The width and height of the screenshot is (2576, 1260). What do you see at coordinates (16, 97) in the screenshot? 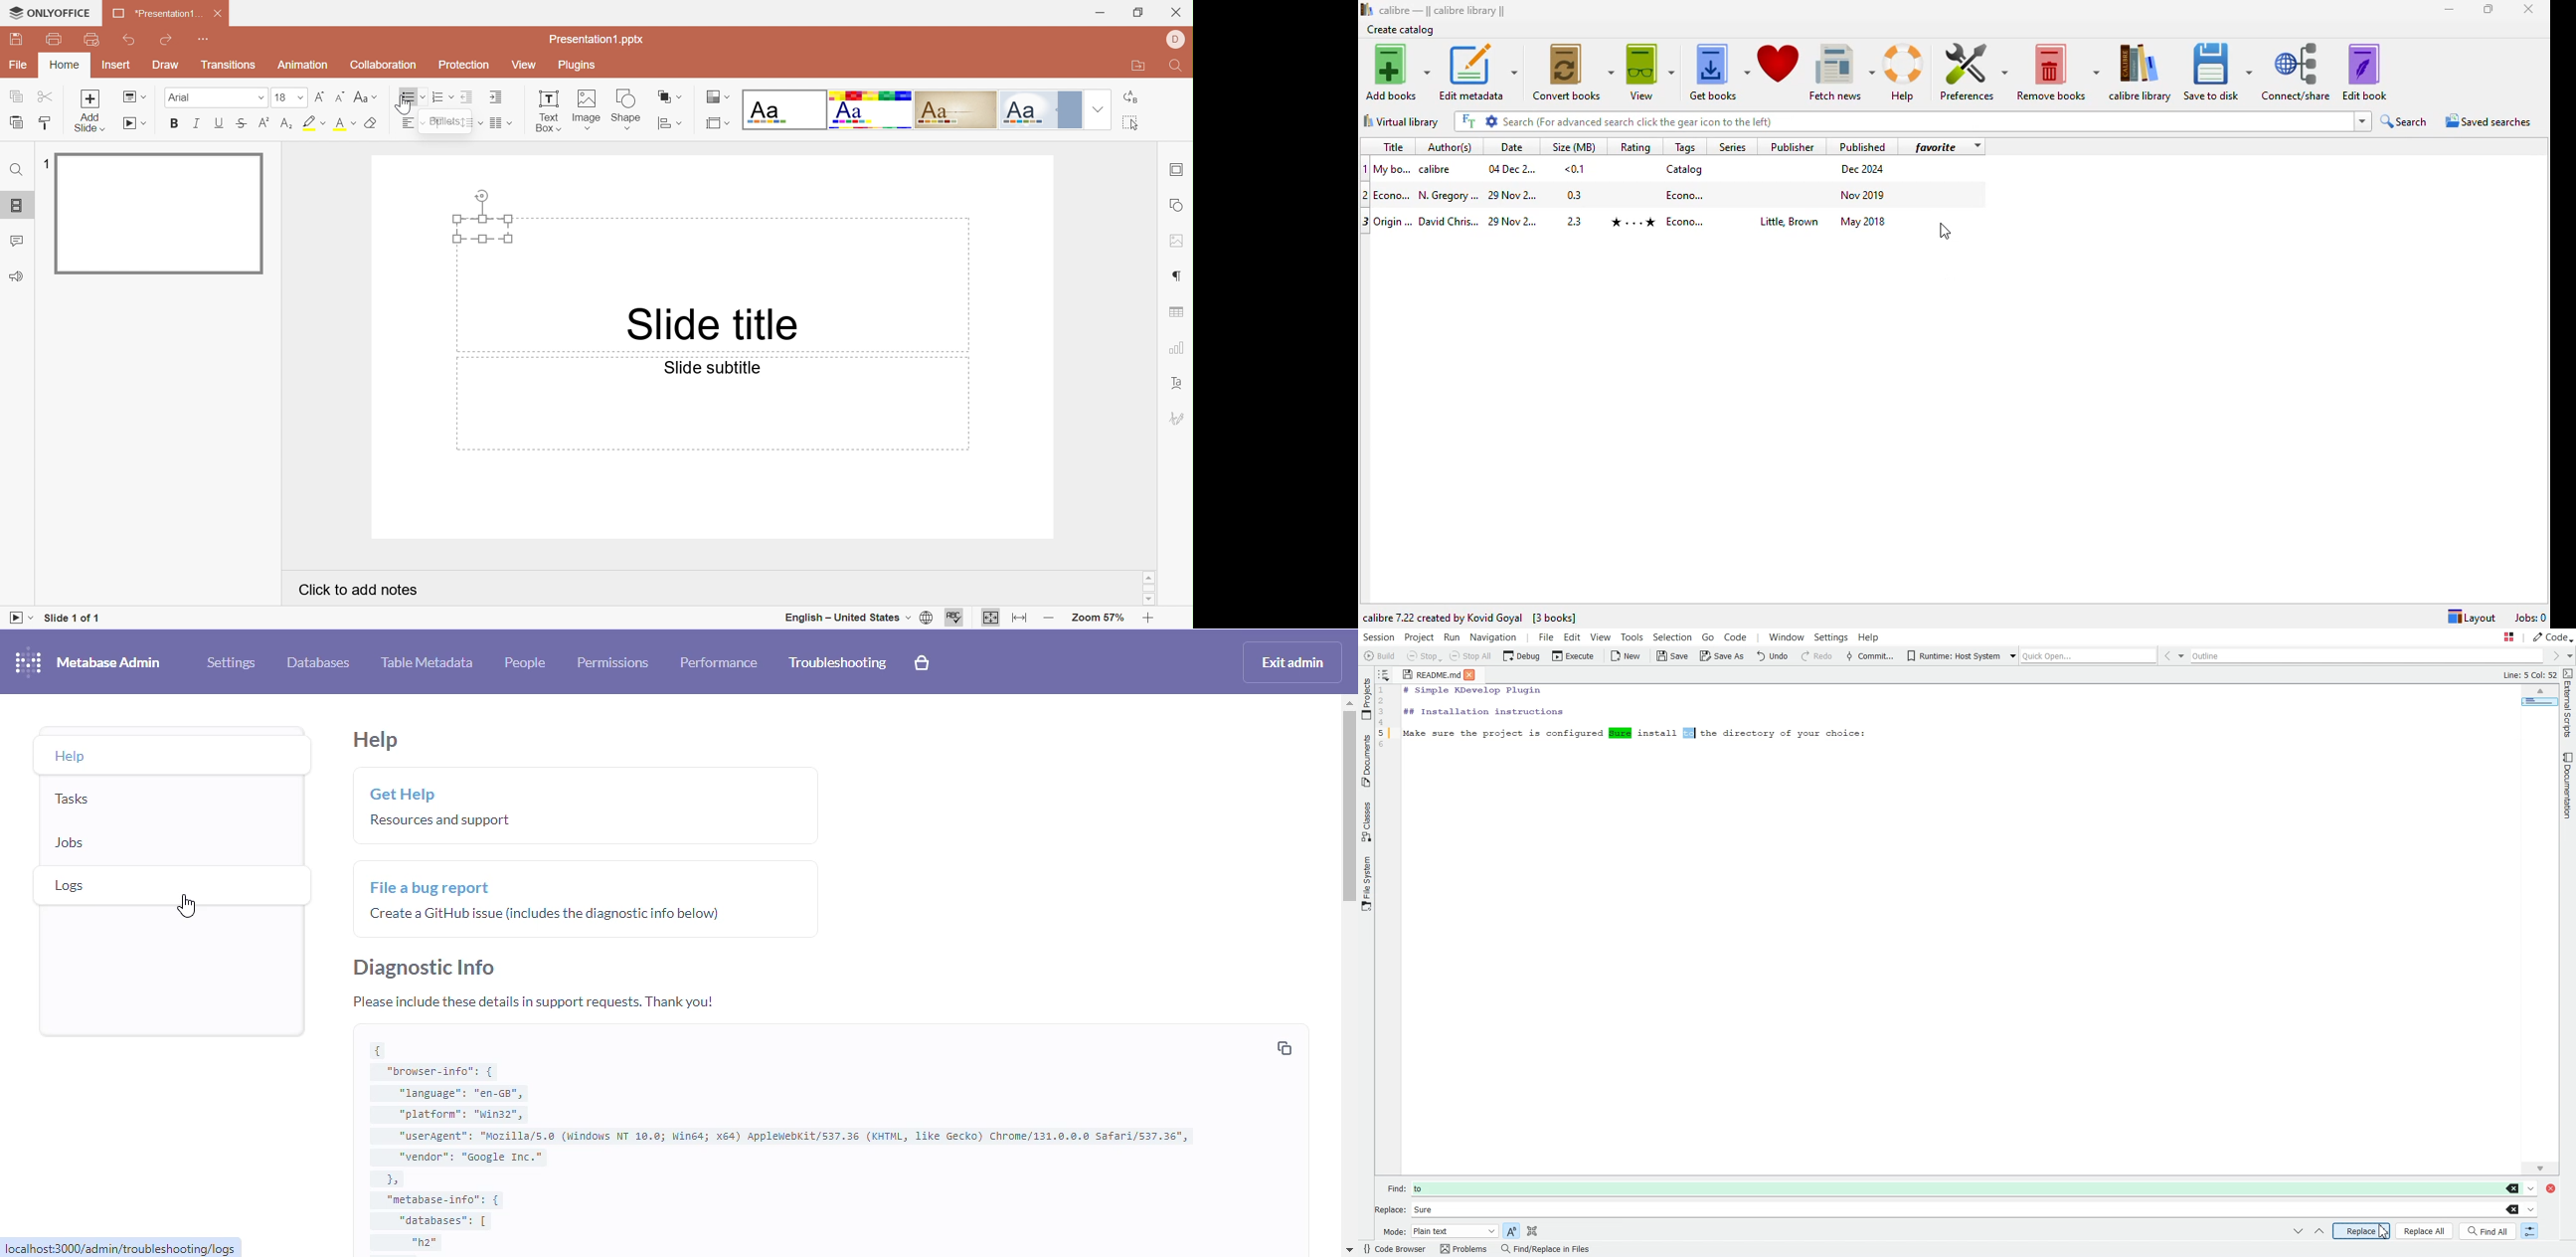
I see `Copy` at bounding box center [16, 97].